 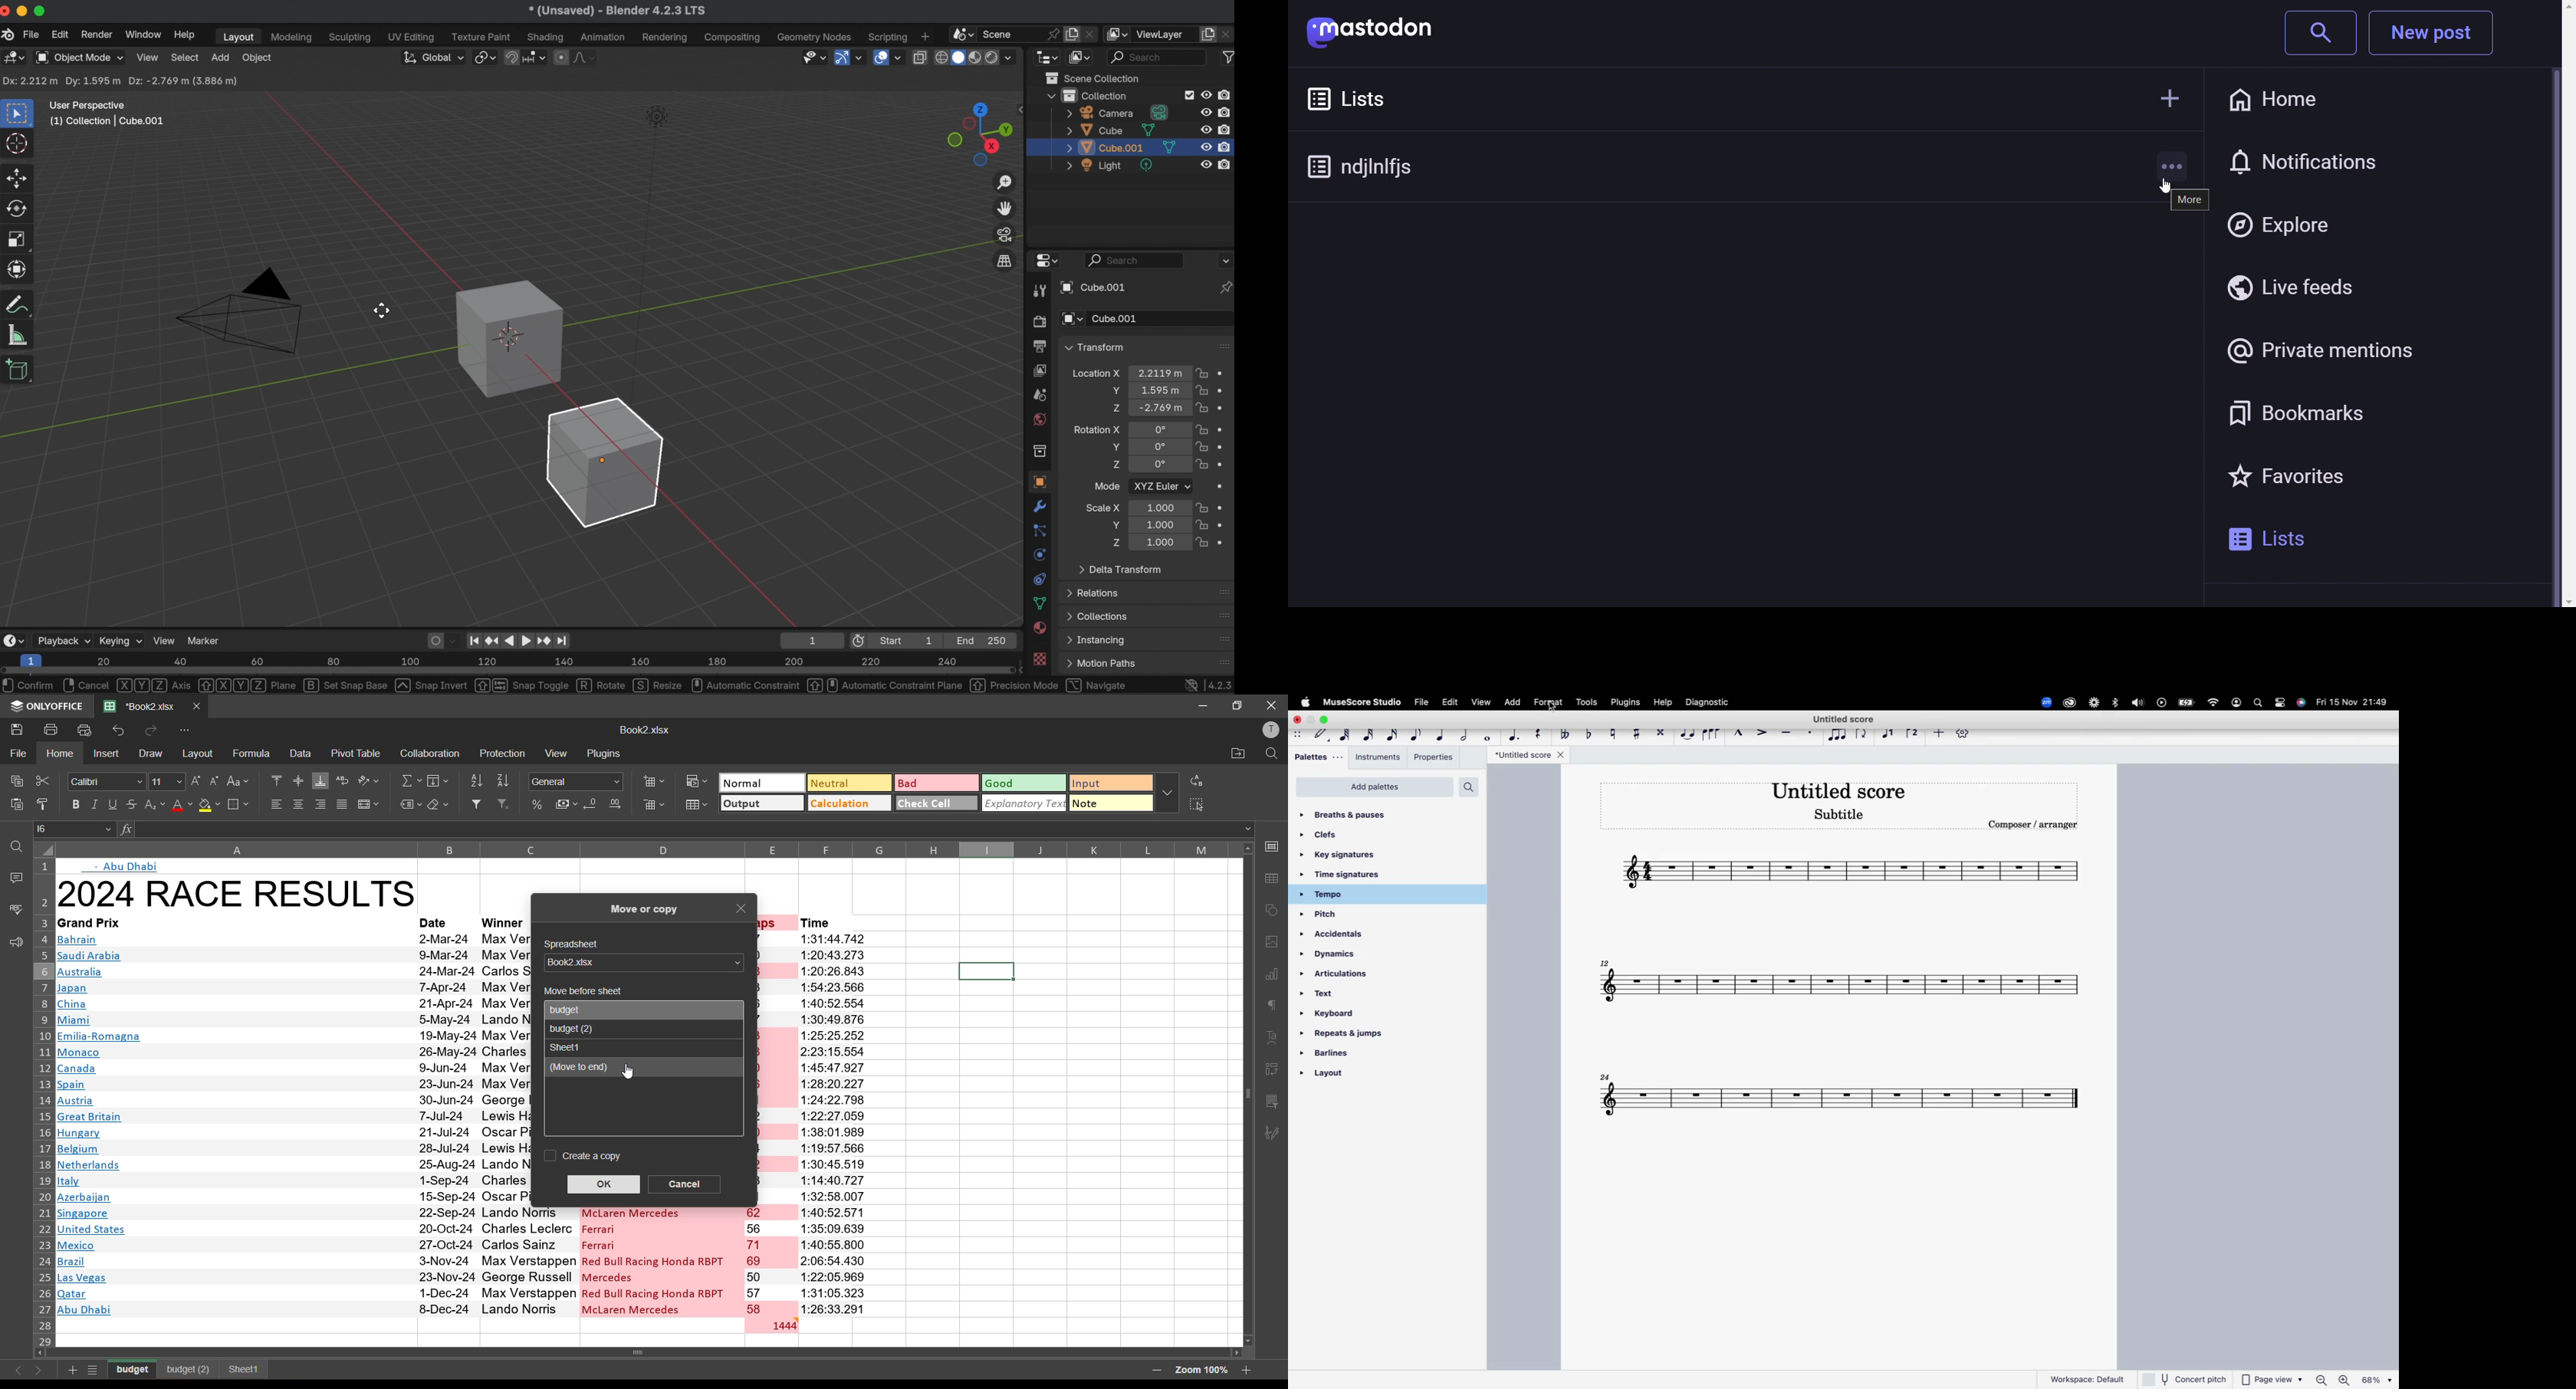 What do you see at coordinates (1038, 292) in the screenshot?
I see `tool` at bounding box center [1038, 292].